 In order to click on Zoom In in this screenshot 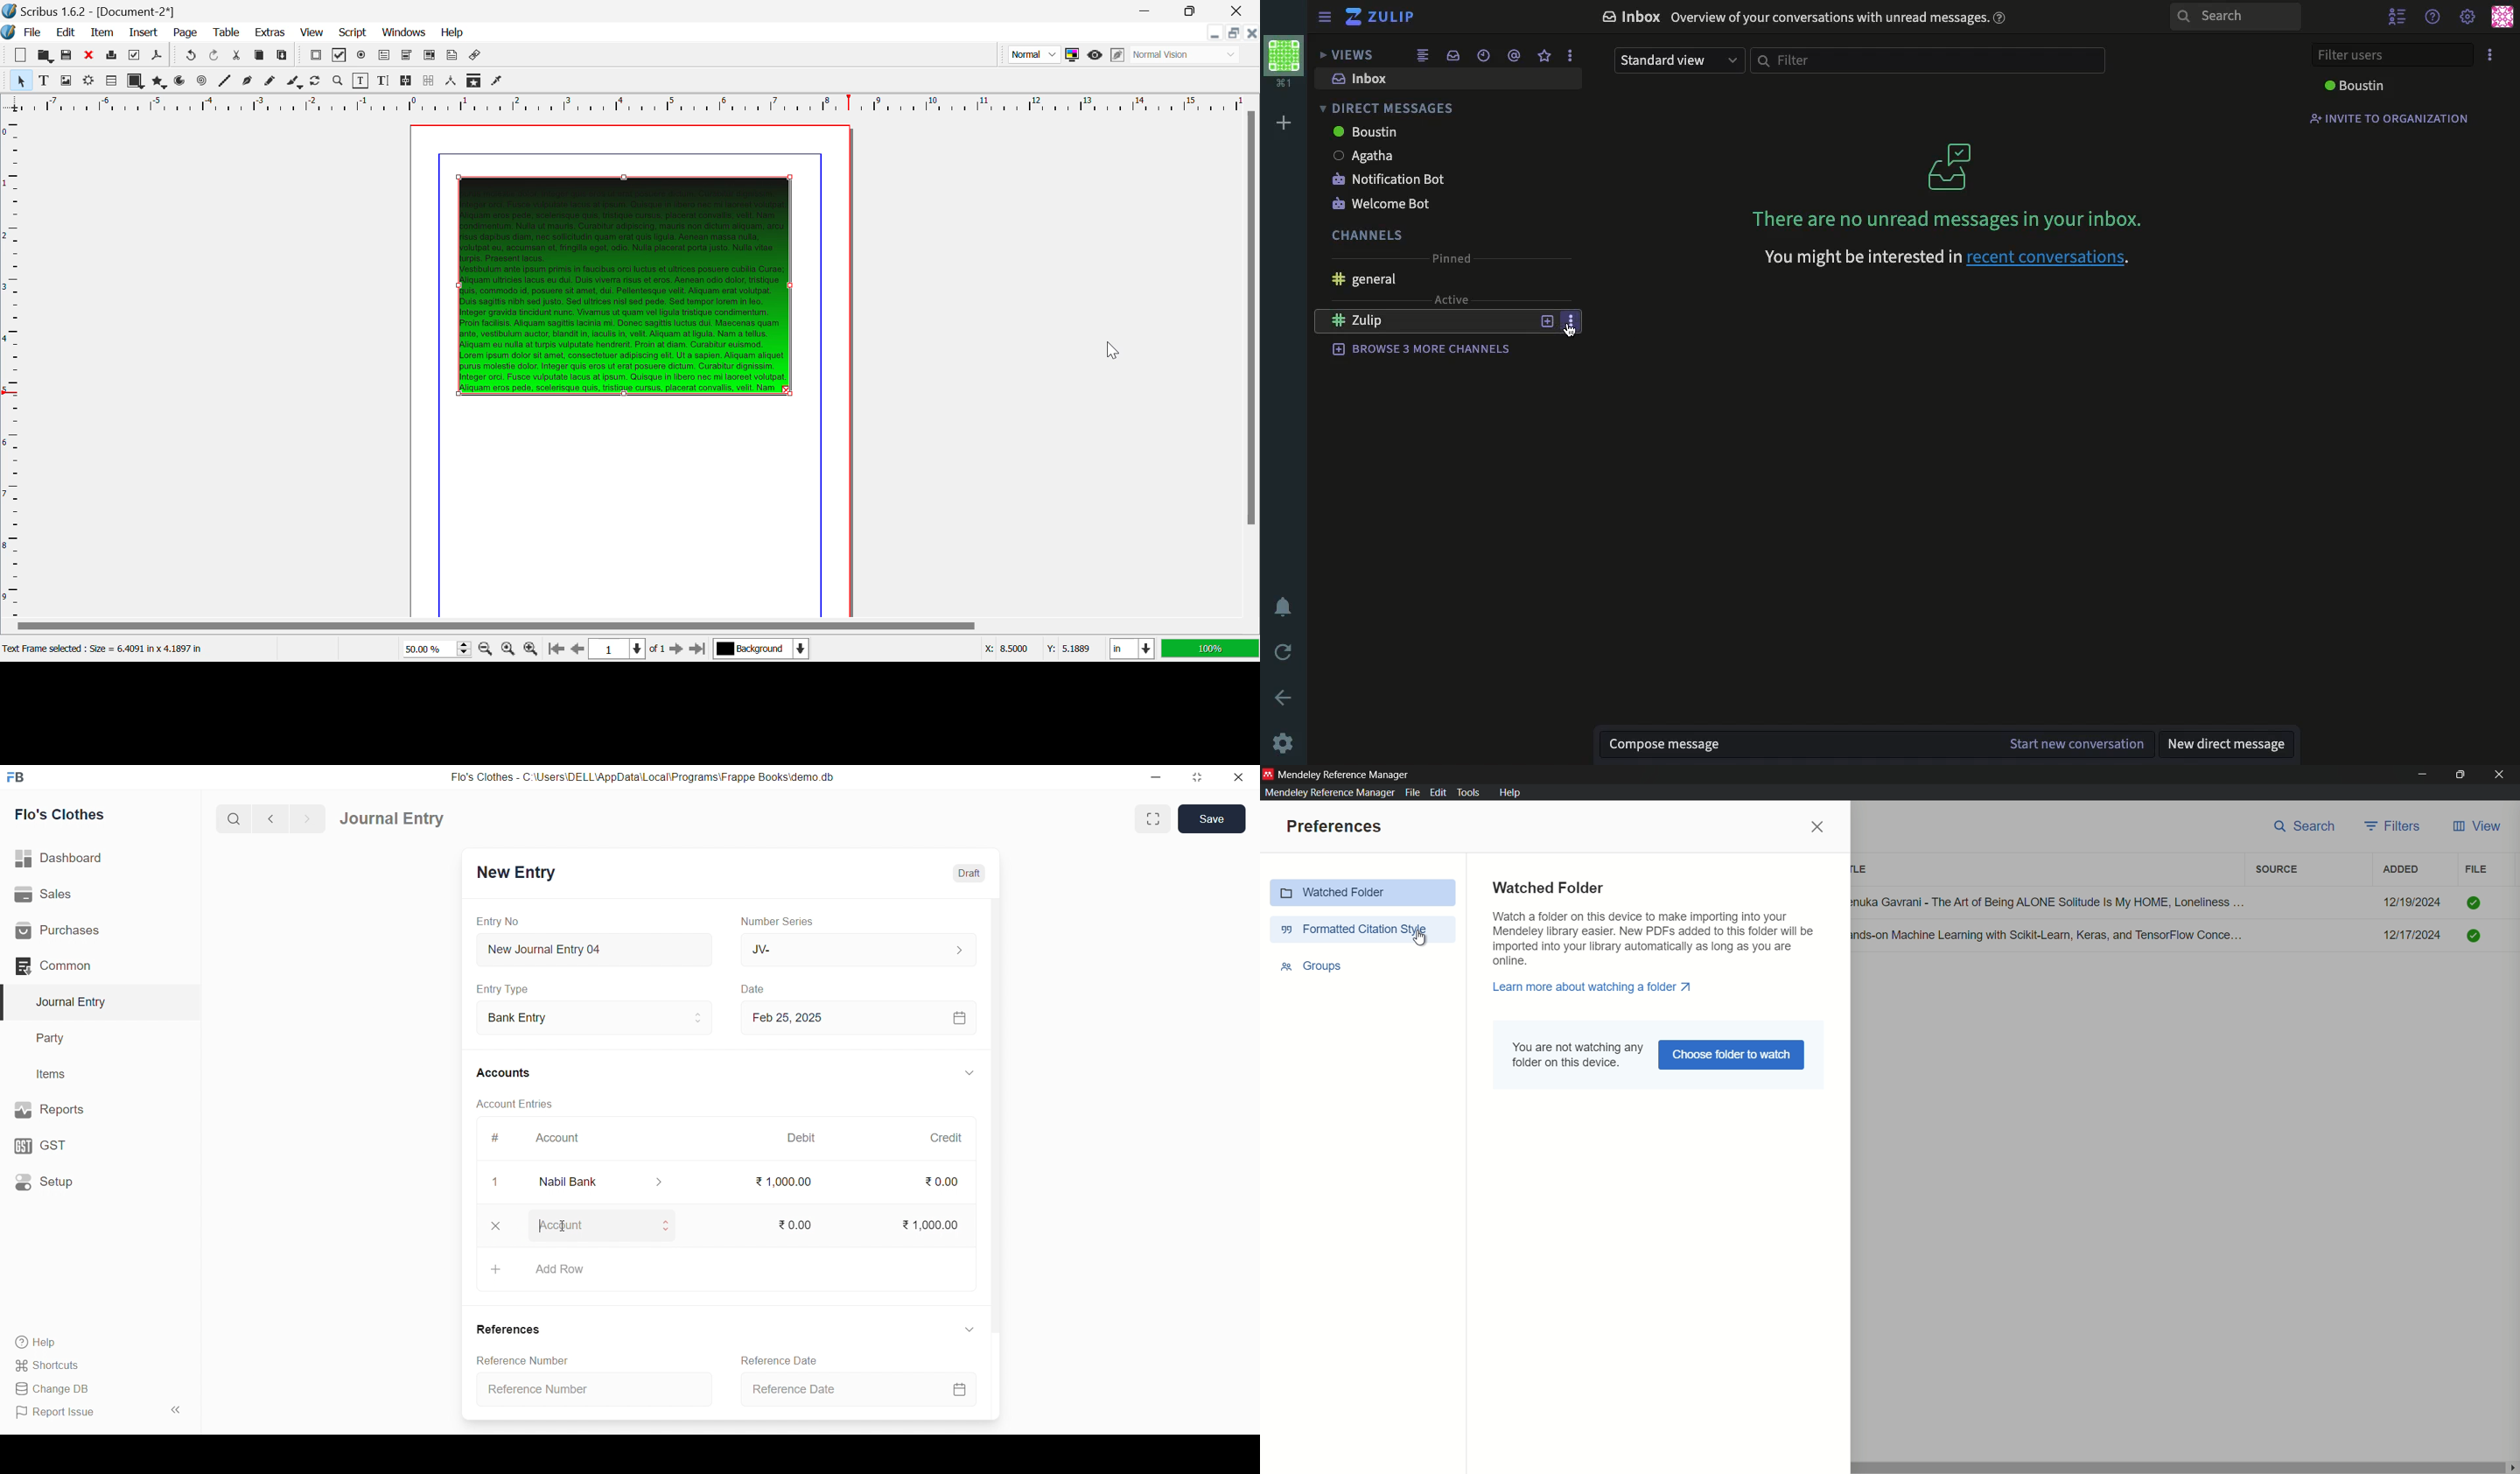, I will do `click(532, 649)`.